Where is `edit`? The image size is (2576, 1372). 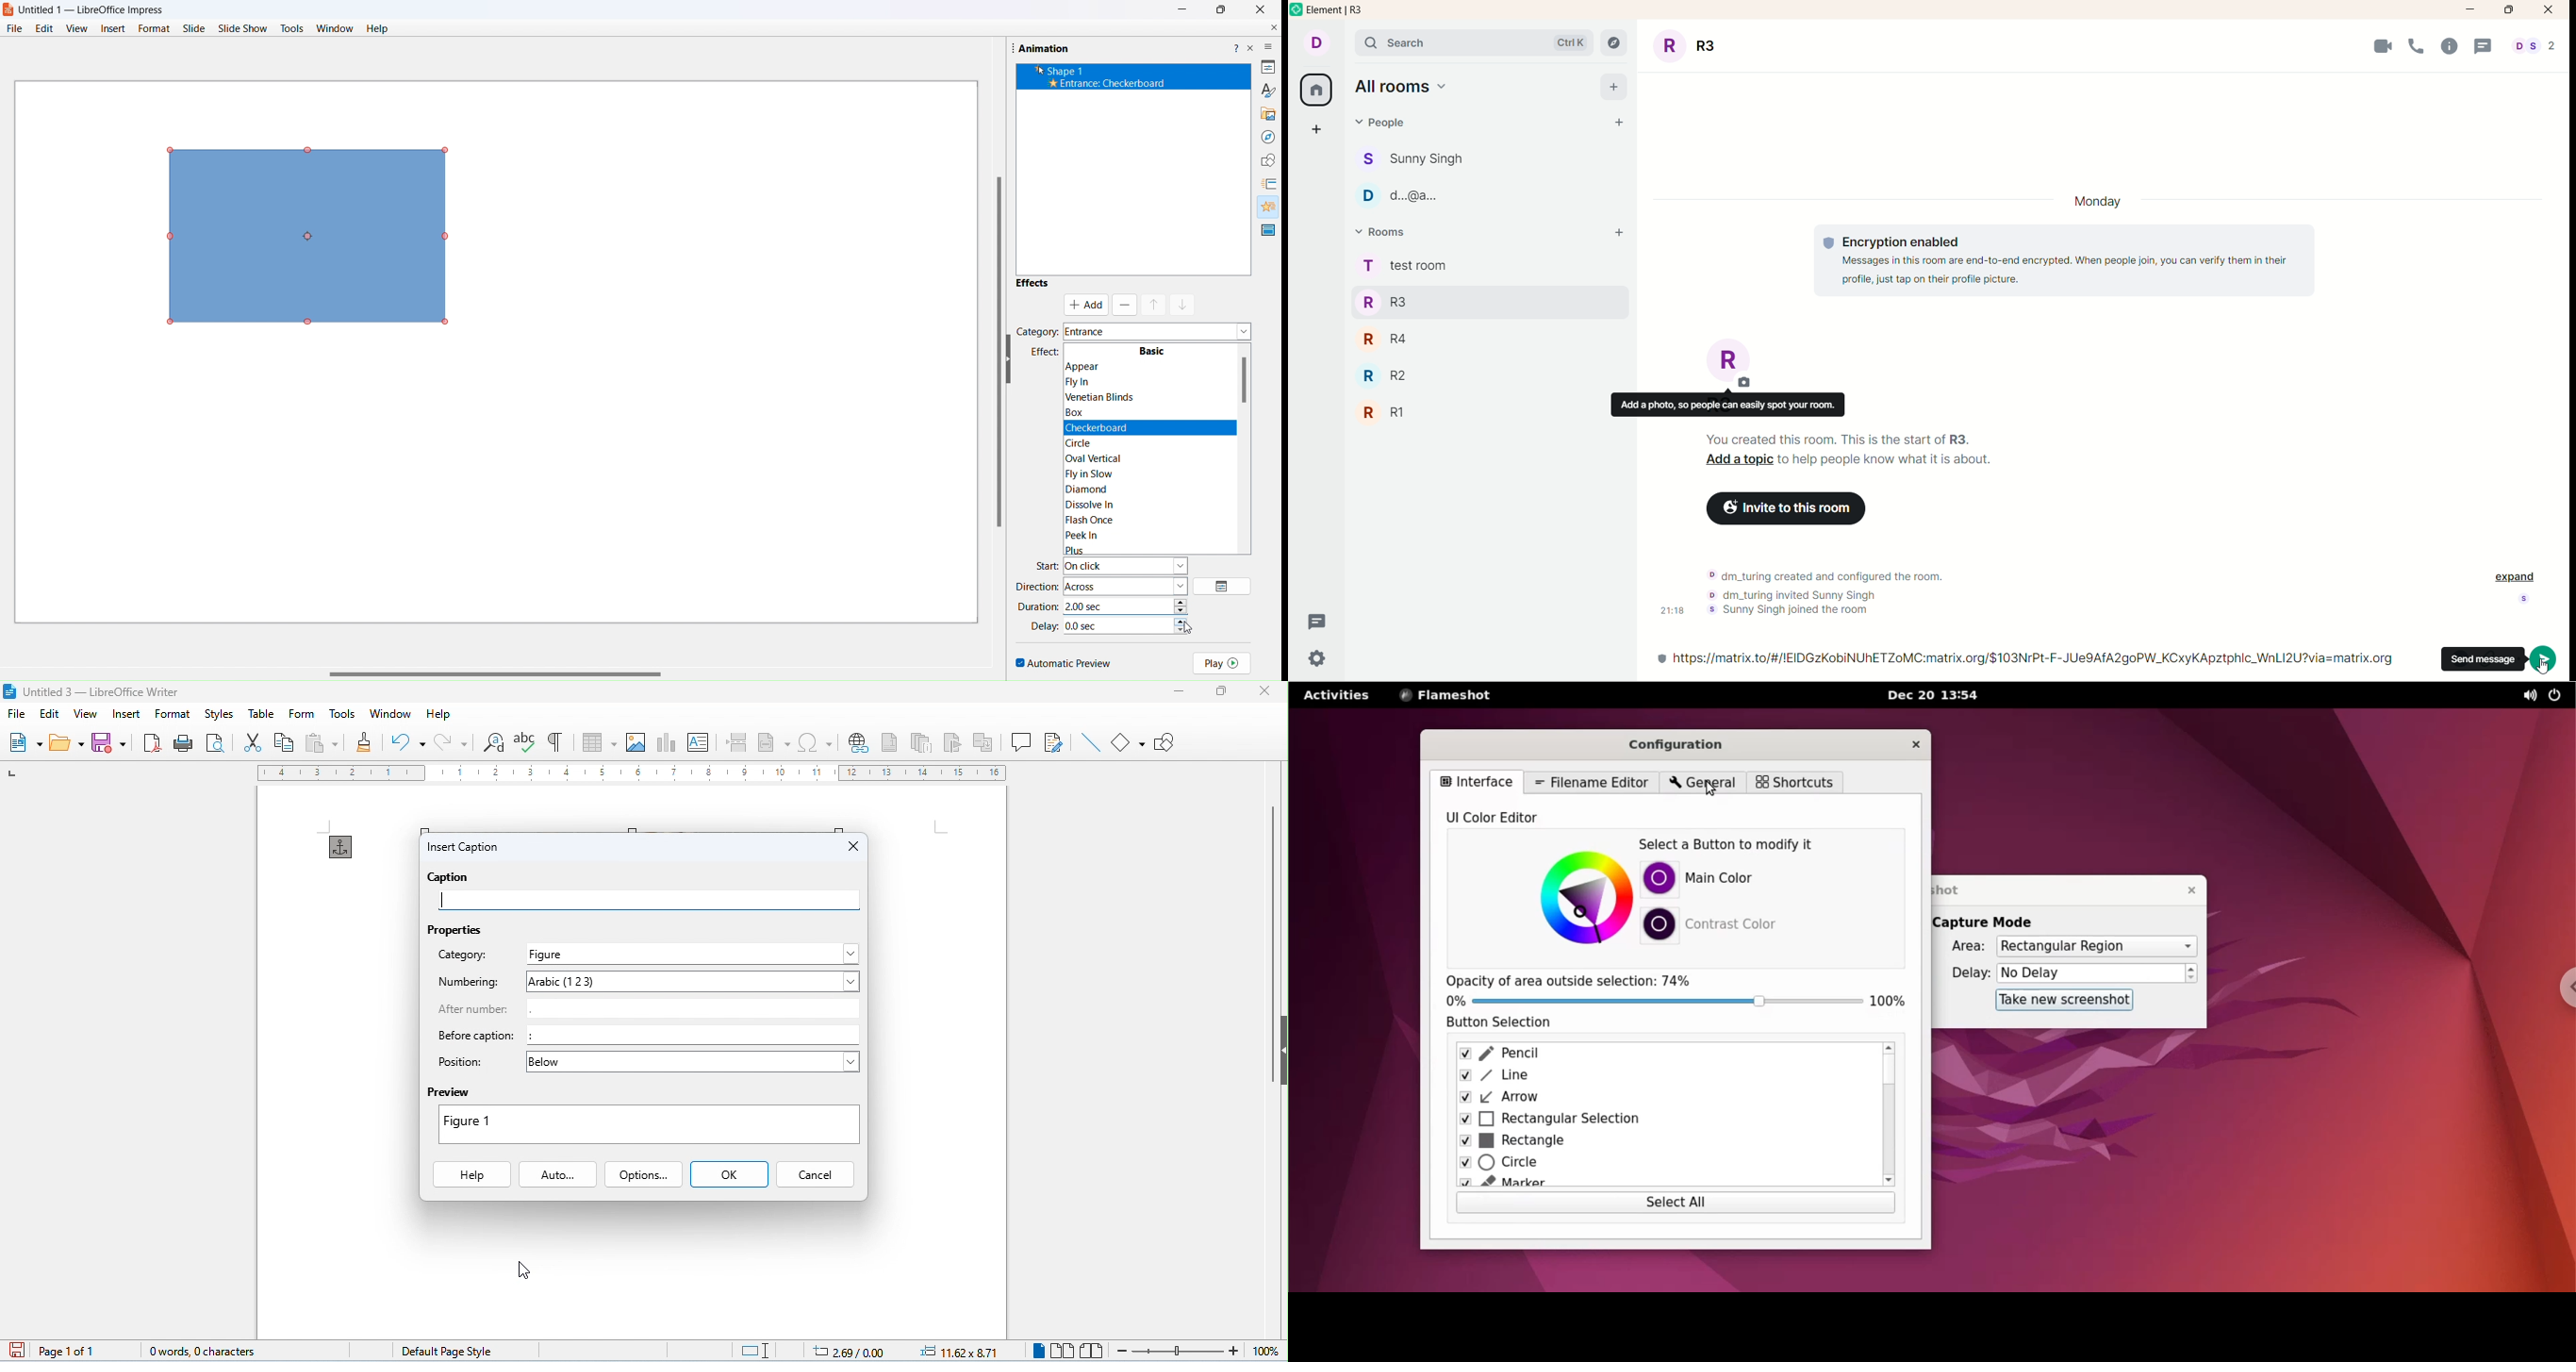
edit is located at coordinates (50, 714).